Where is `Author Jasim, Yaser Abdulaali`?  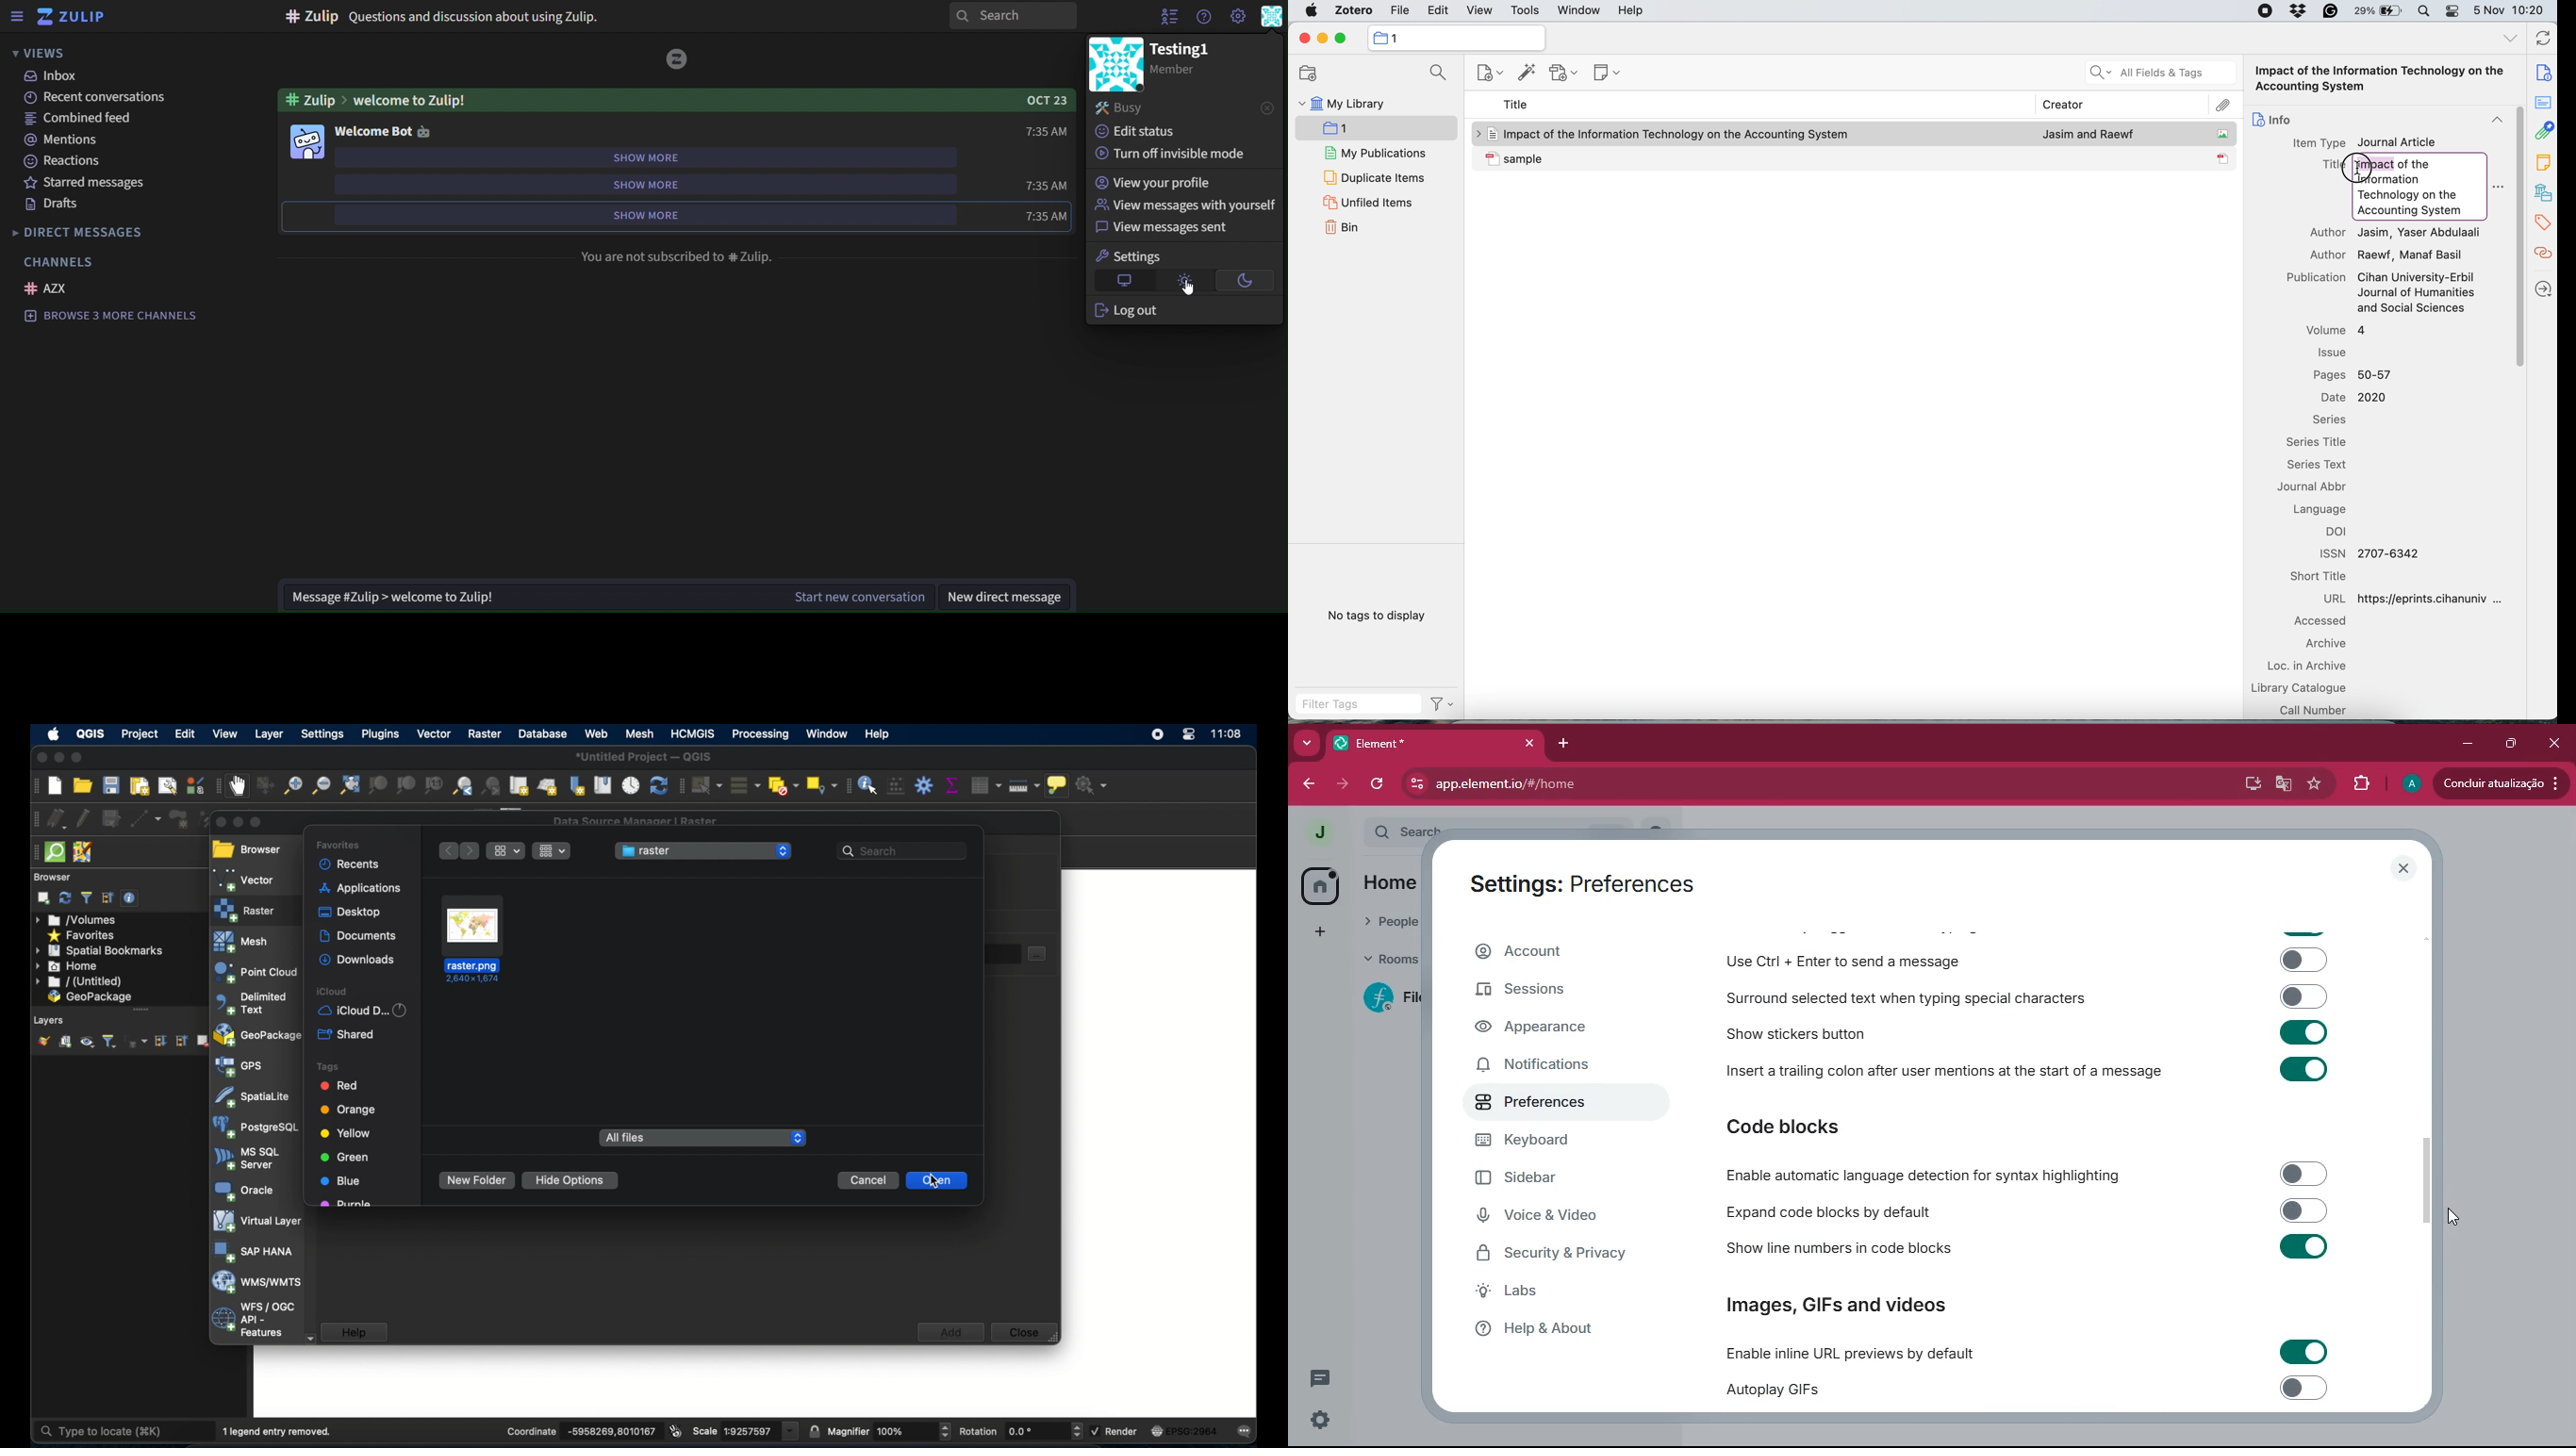 Author Jasim, Yaser Abdulaali is located at coordinates (2397, 233).